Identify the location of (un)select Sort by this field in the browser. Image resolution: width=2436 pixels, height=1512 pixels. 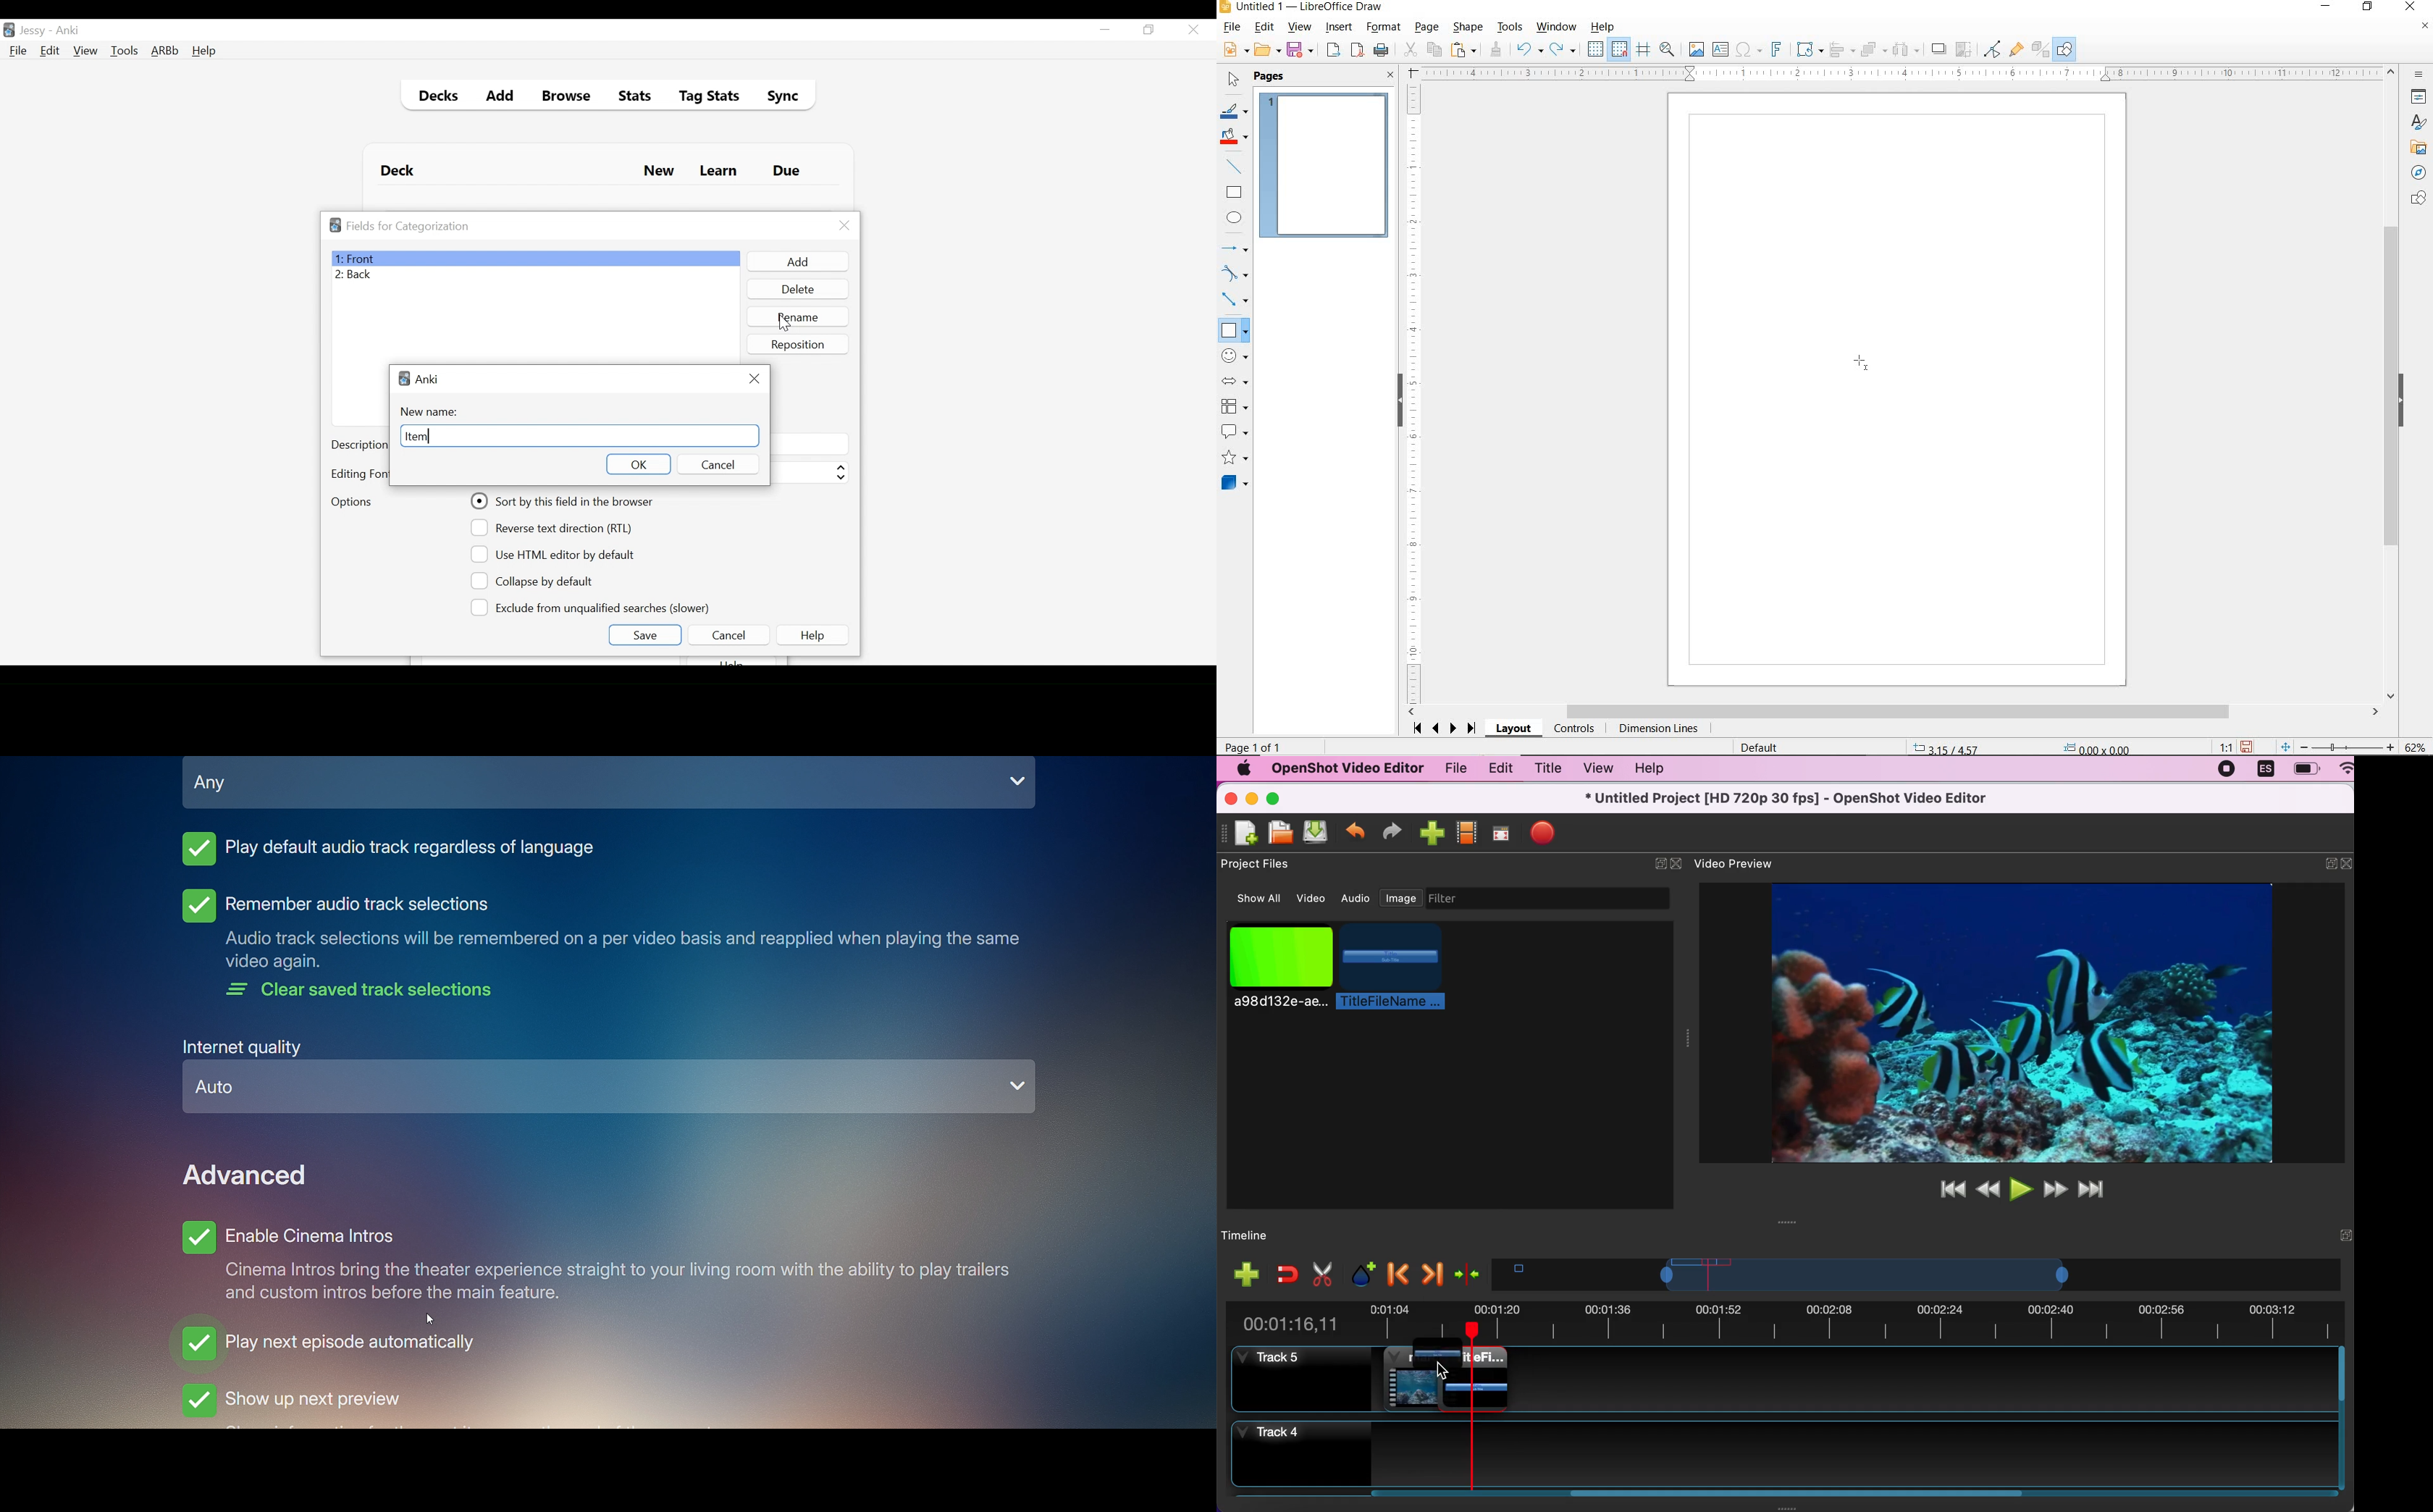
(564, 501).